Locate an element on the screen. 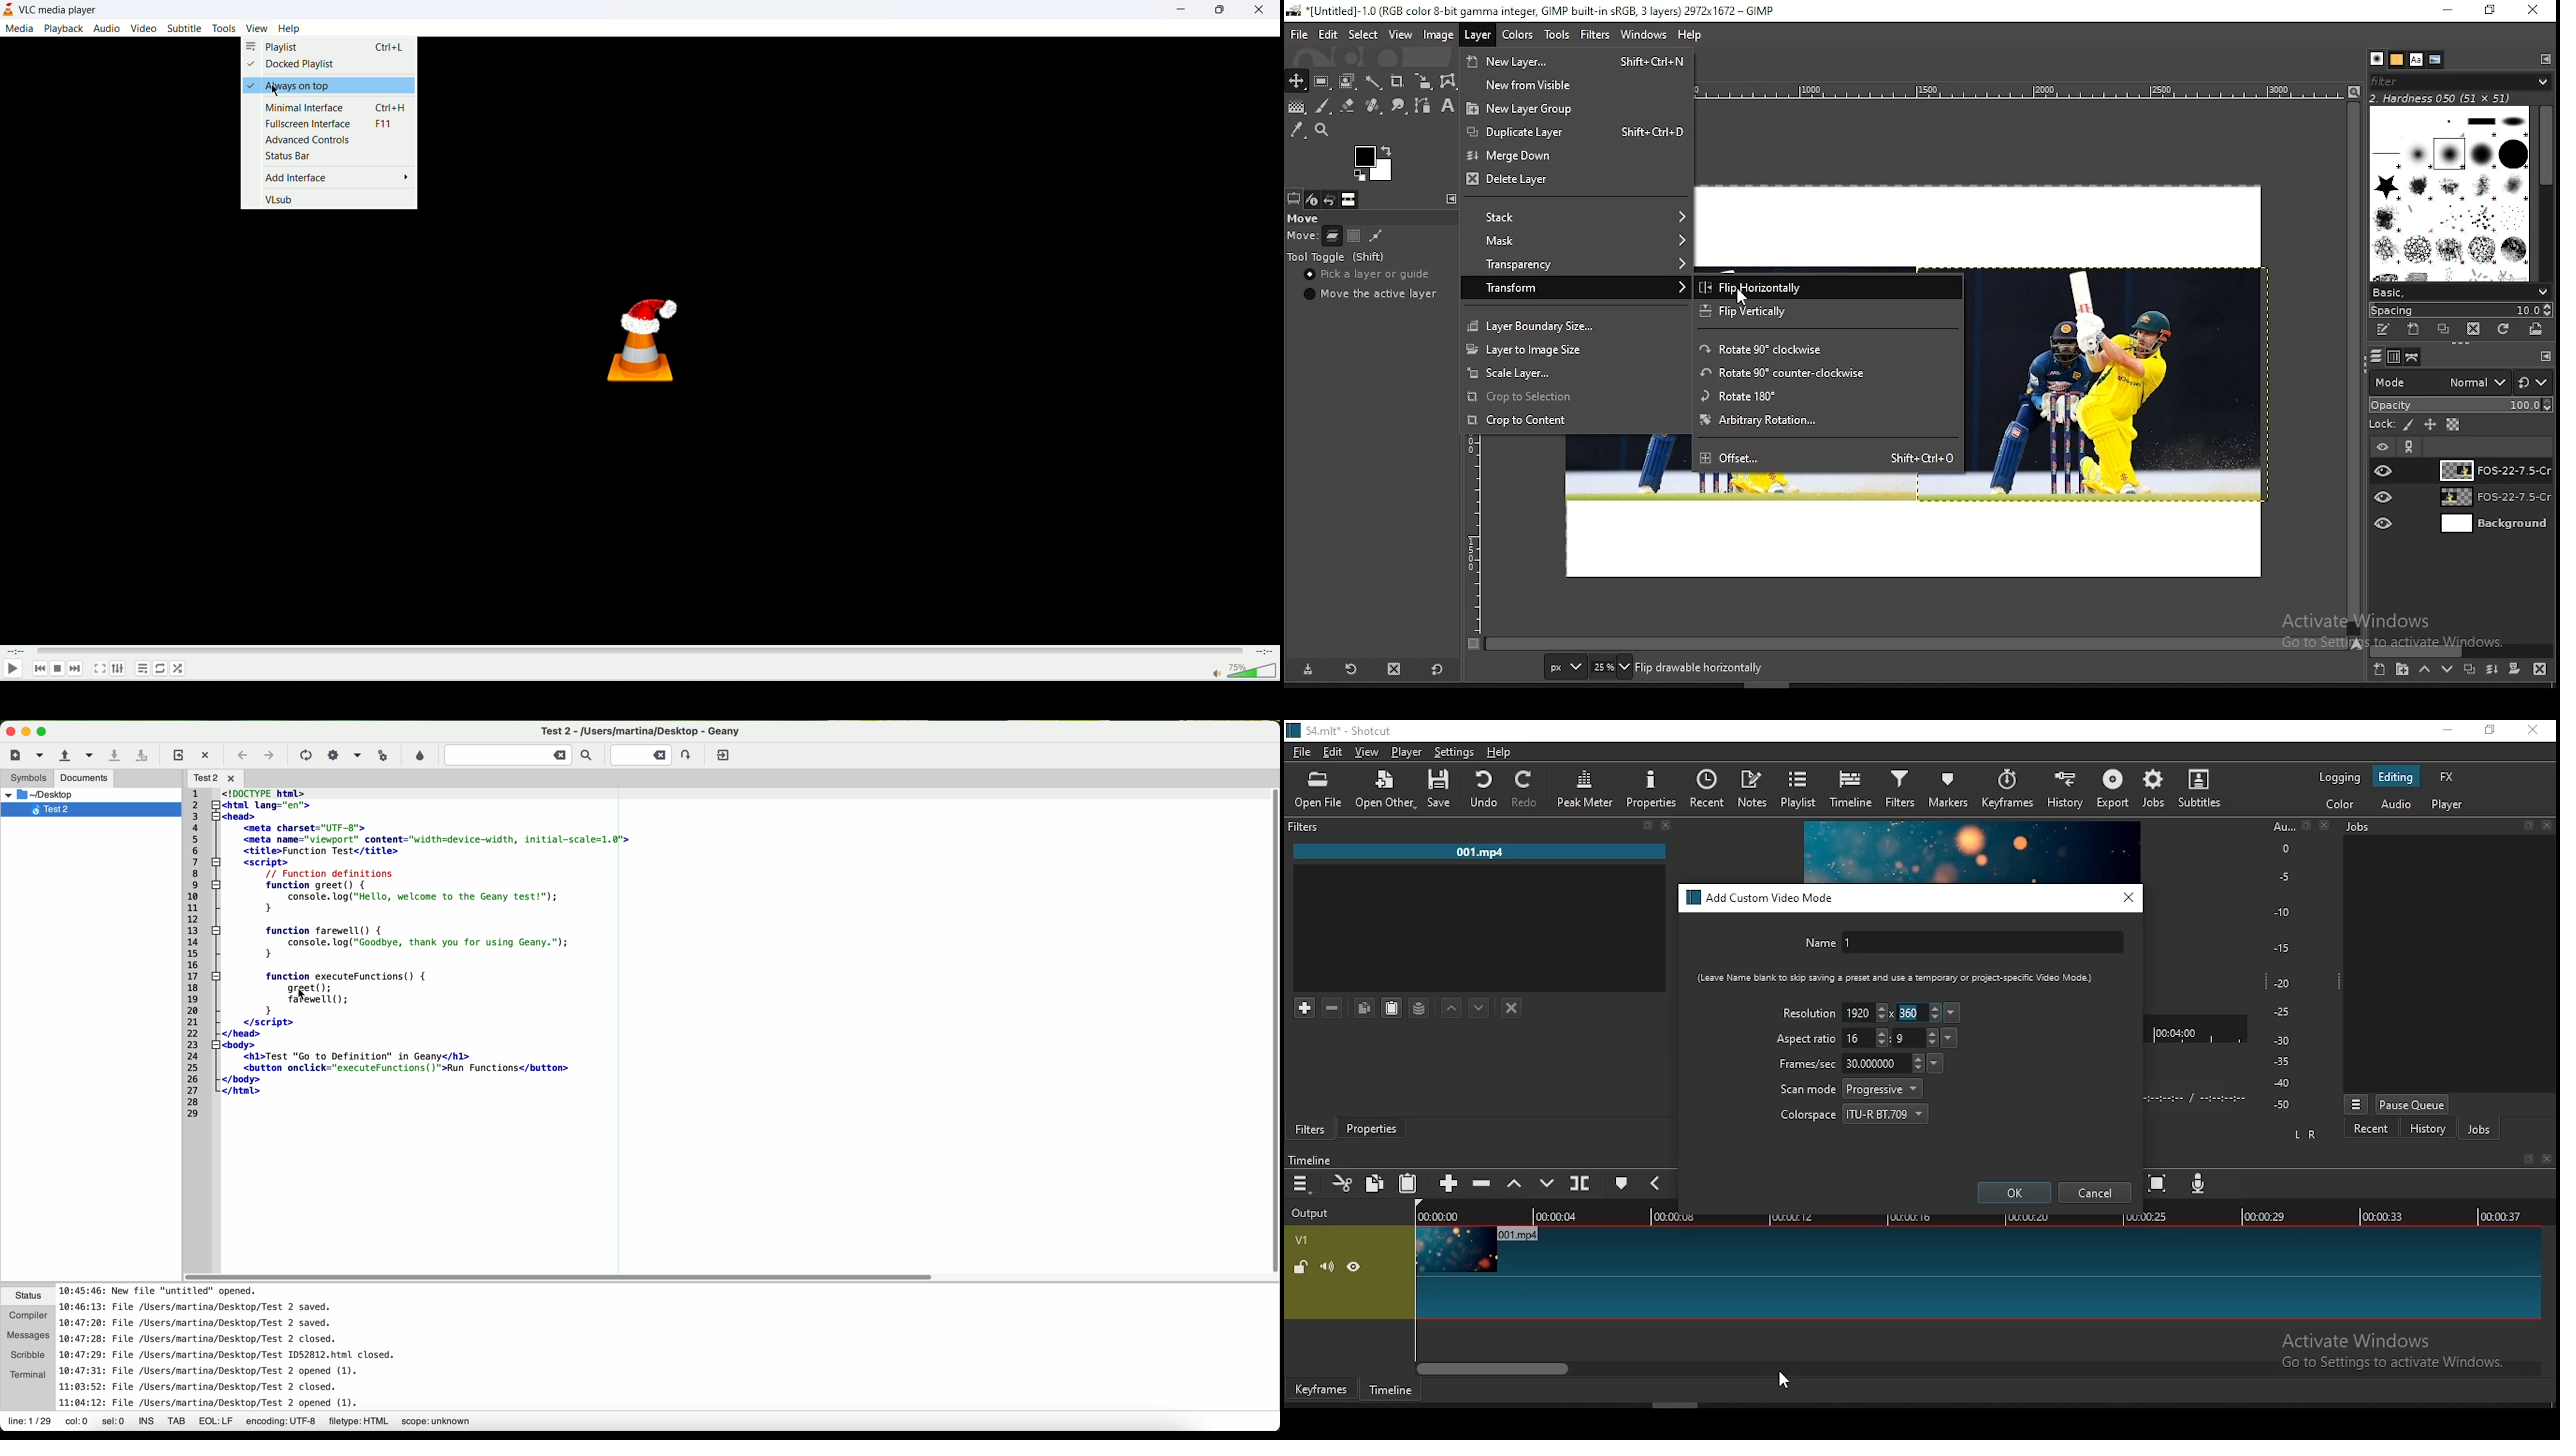 The width and height of the screenshot is (2576, 1456). docked playlist is located at coordinates (294, 65).